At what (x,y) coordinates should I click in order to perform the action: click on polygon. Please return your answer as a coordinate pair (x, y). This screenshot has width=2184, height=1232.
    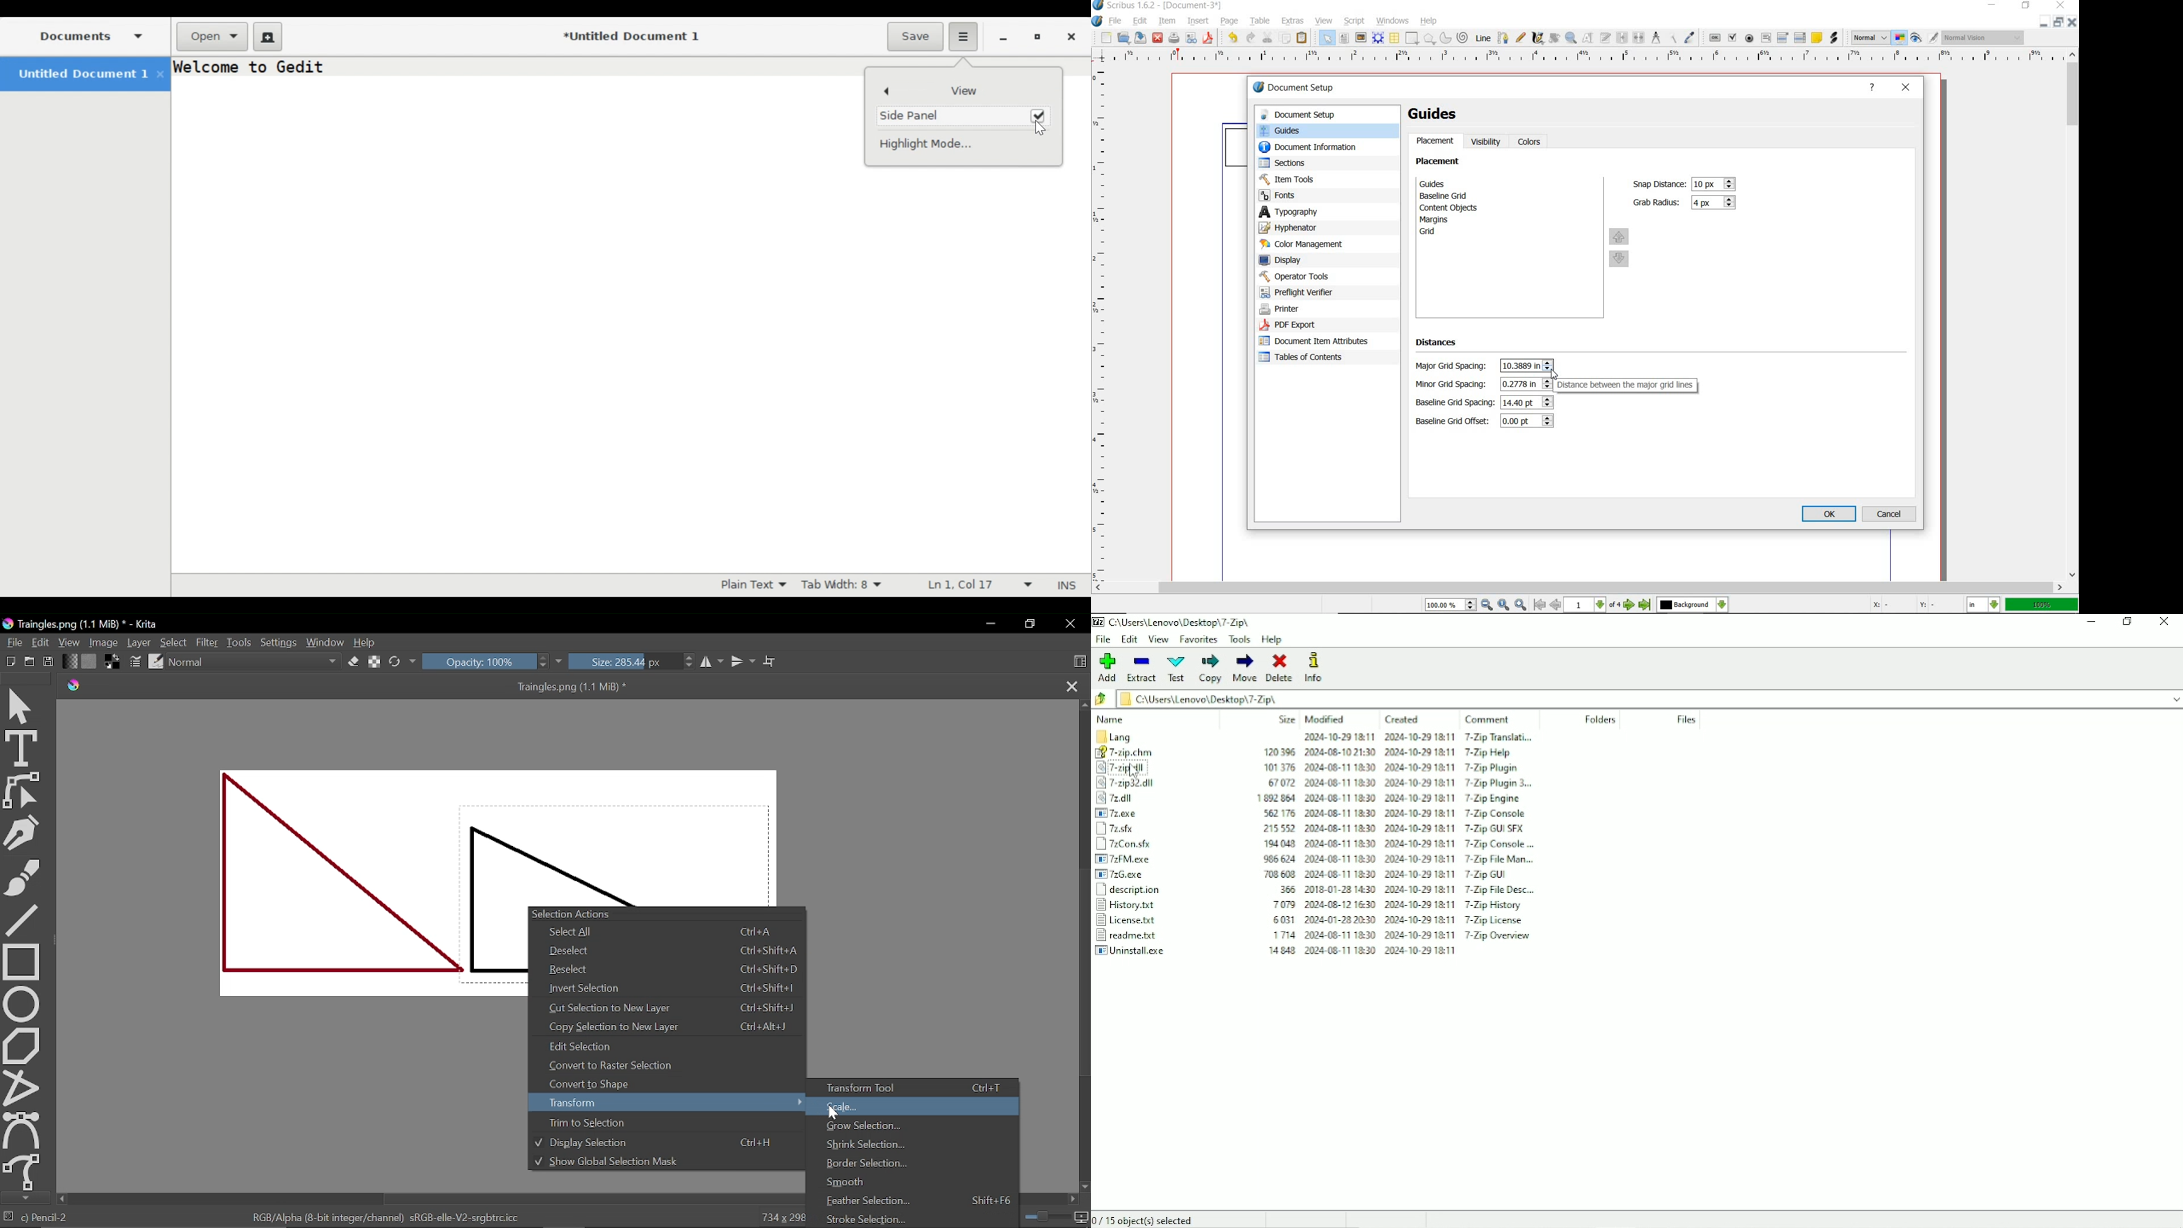
    Looking at the image, I should click on (1429, 39).